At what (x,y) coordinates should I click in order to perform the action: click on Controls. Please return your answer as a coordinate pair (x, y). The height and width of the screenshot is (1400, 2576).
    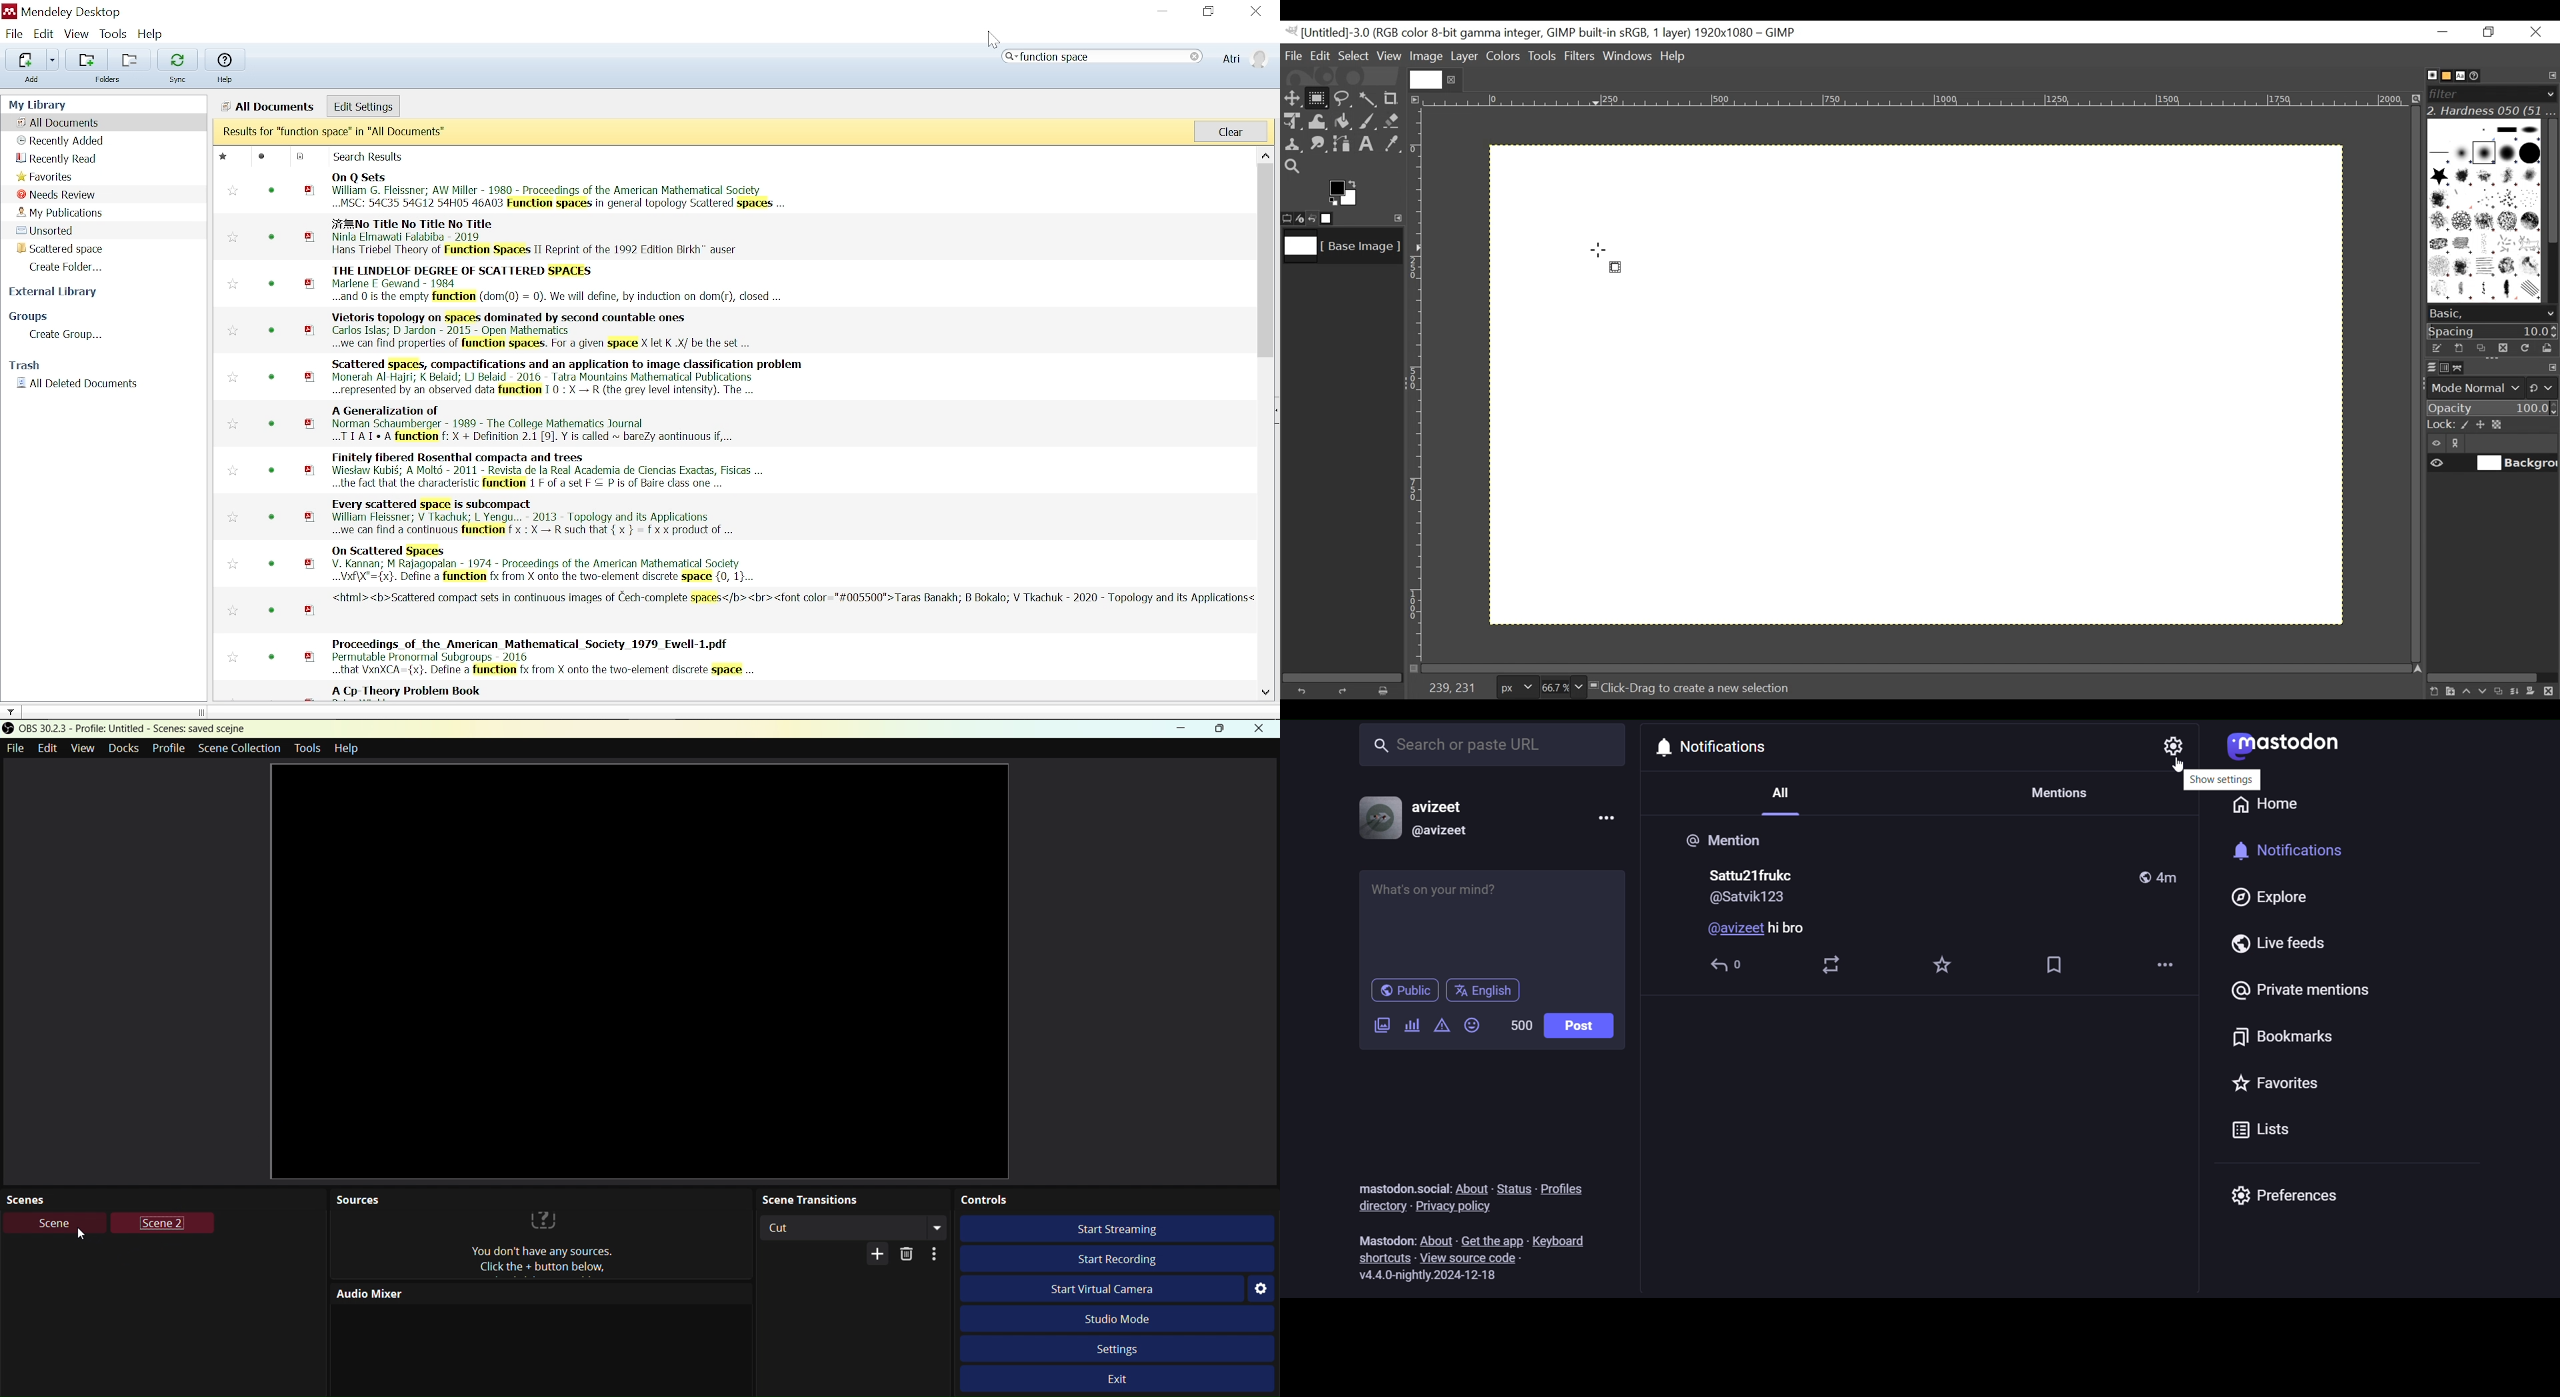
    Looking at the image, I should click on (1116, 1200).